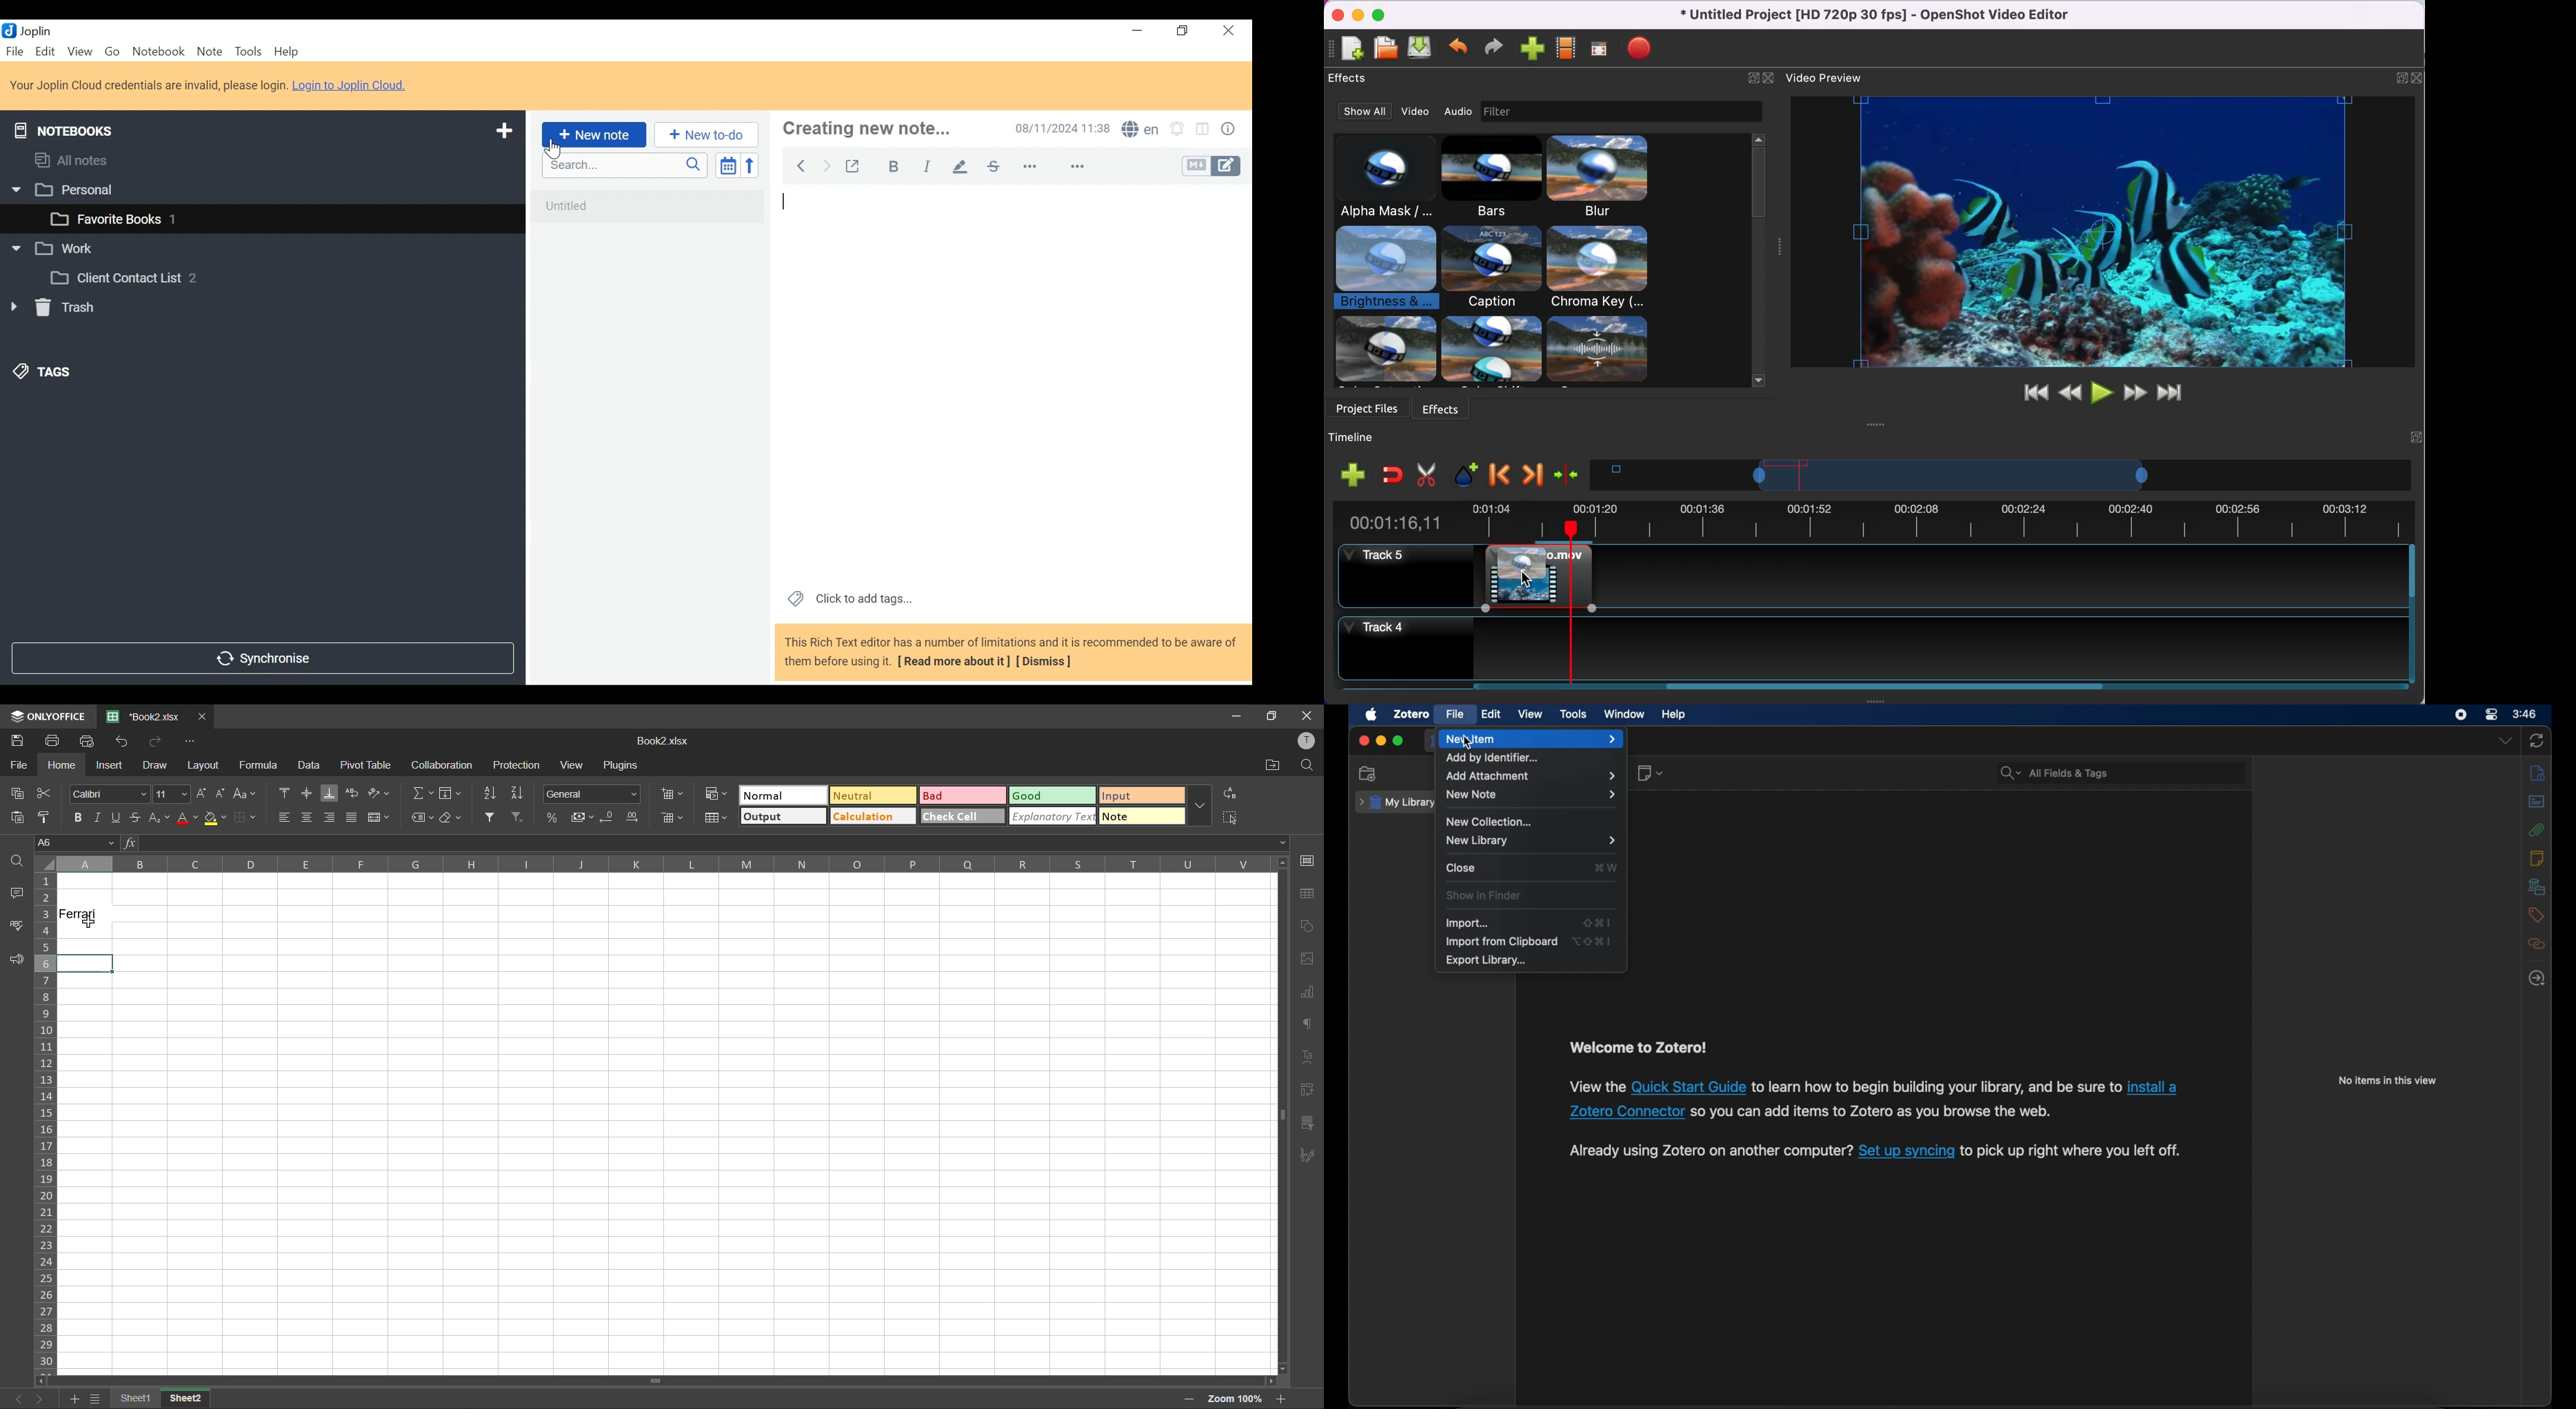 The height and width of the screenshot is (1428, 2576). Describe the element at coordinates (72, 161) in the screenshot. I see `All notes` at that location.